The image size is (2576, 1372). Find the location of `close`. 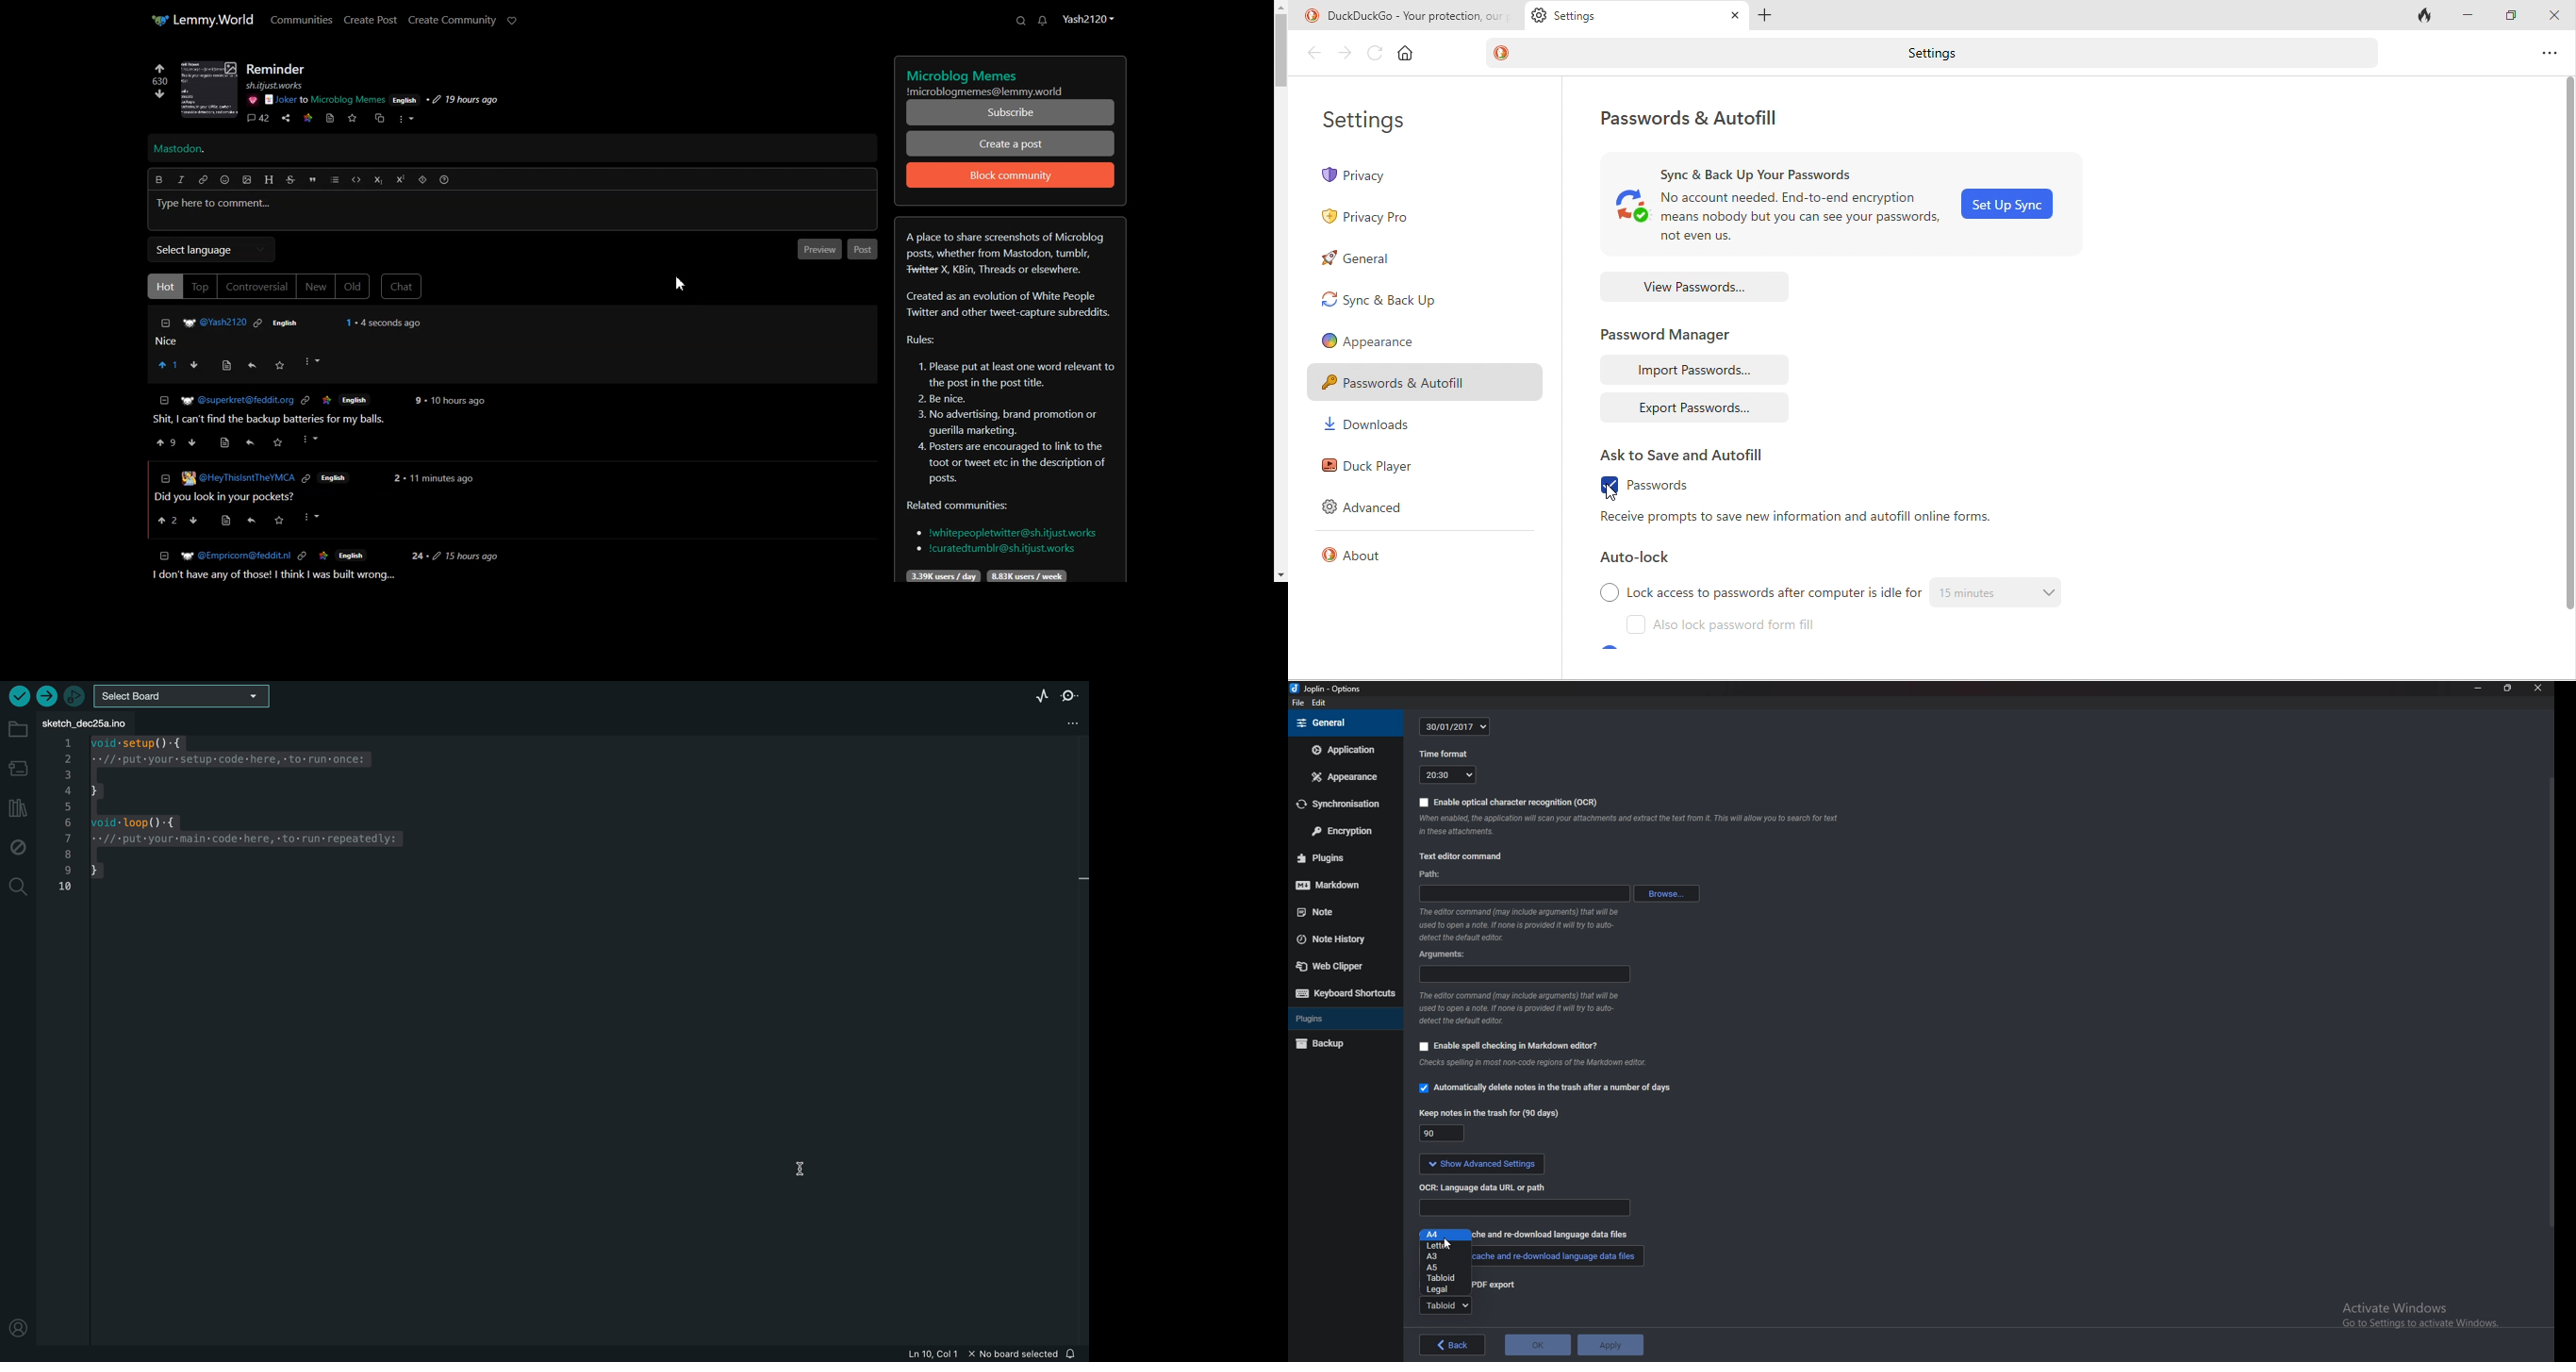

close is located at coordinates (1736, 15).